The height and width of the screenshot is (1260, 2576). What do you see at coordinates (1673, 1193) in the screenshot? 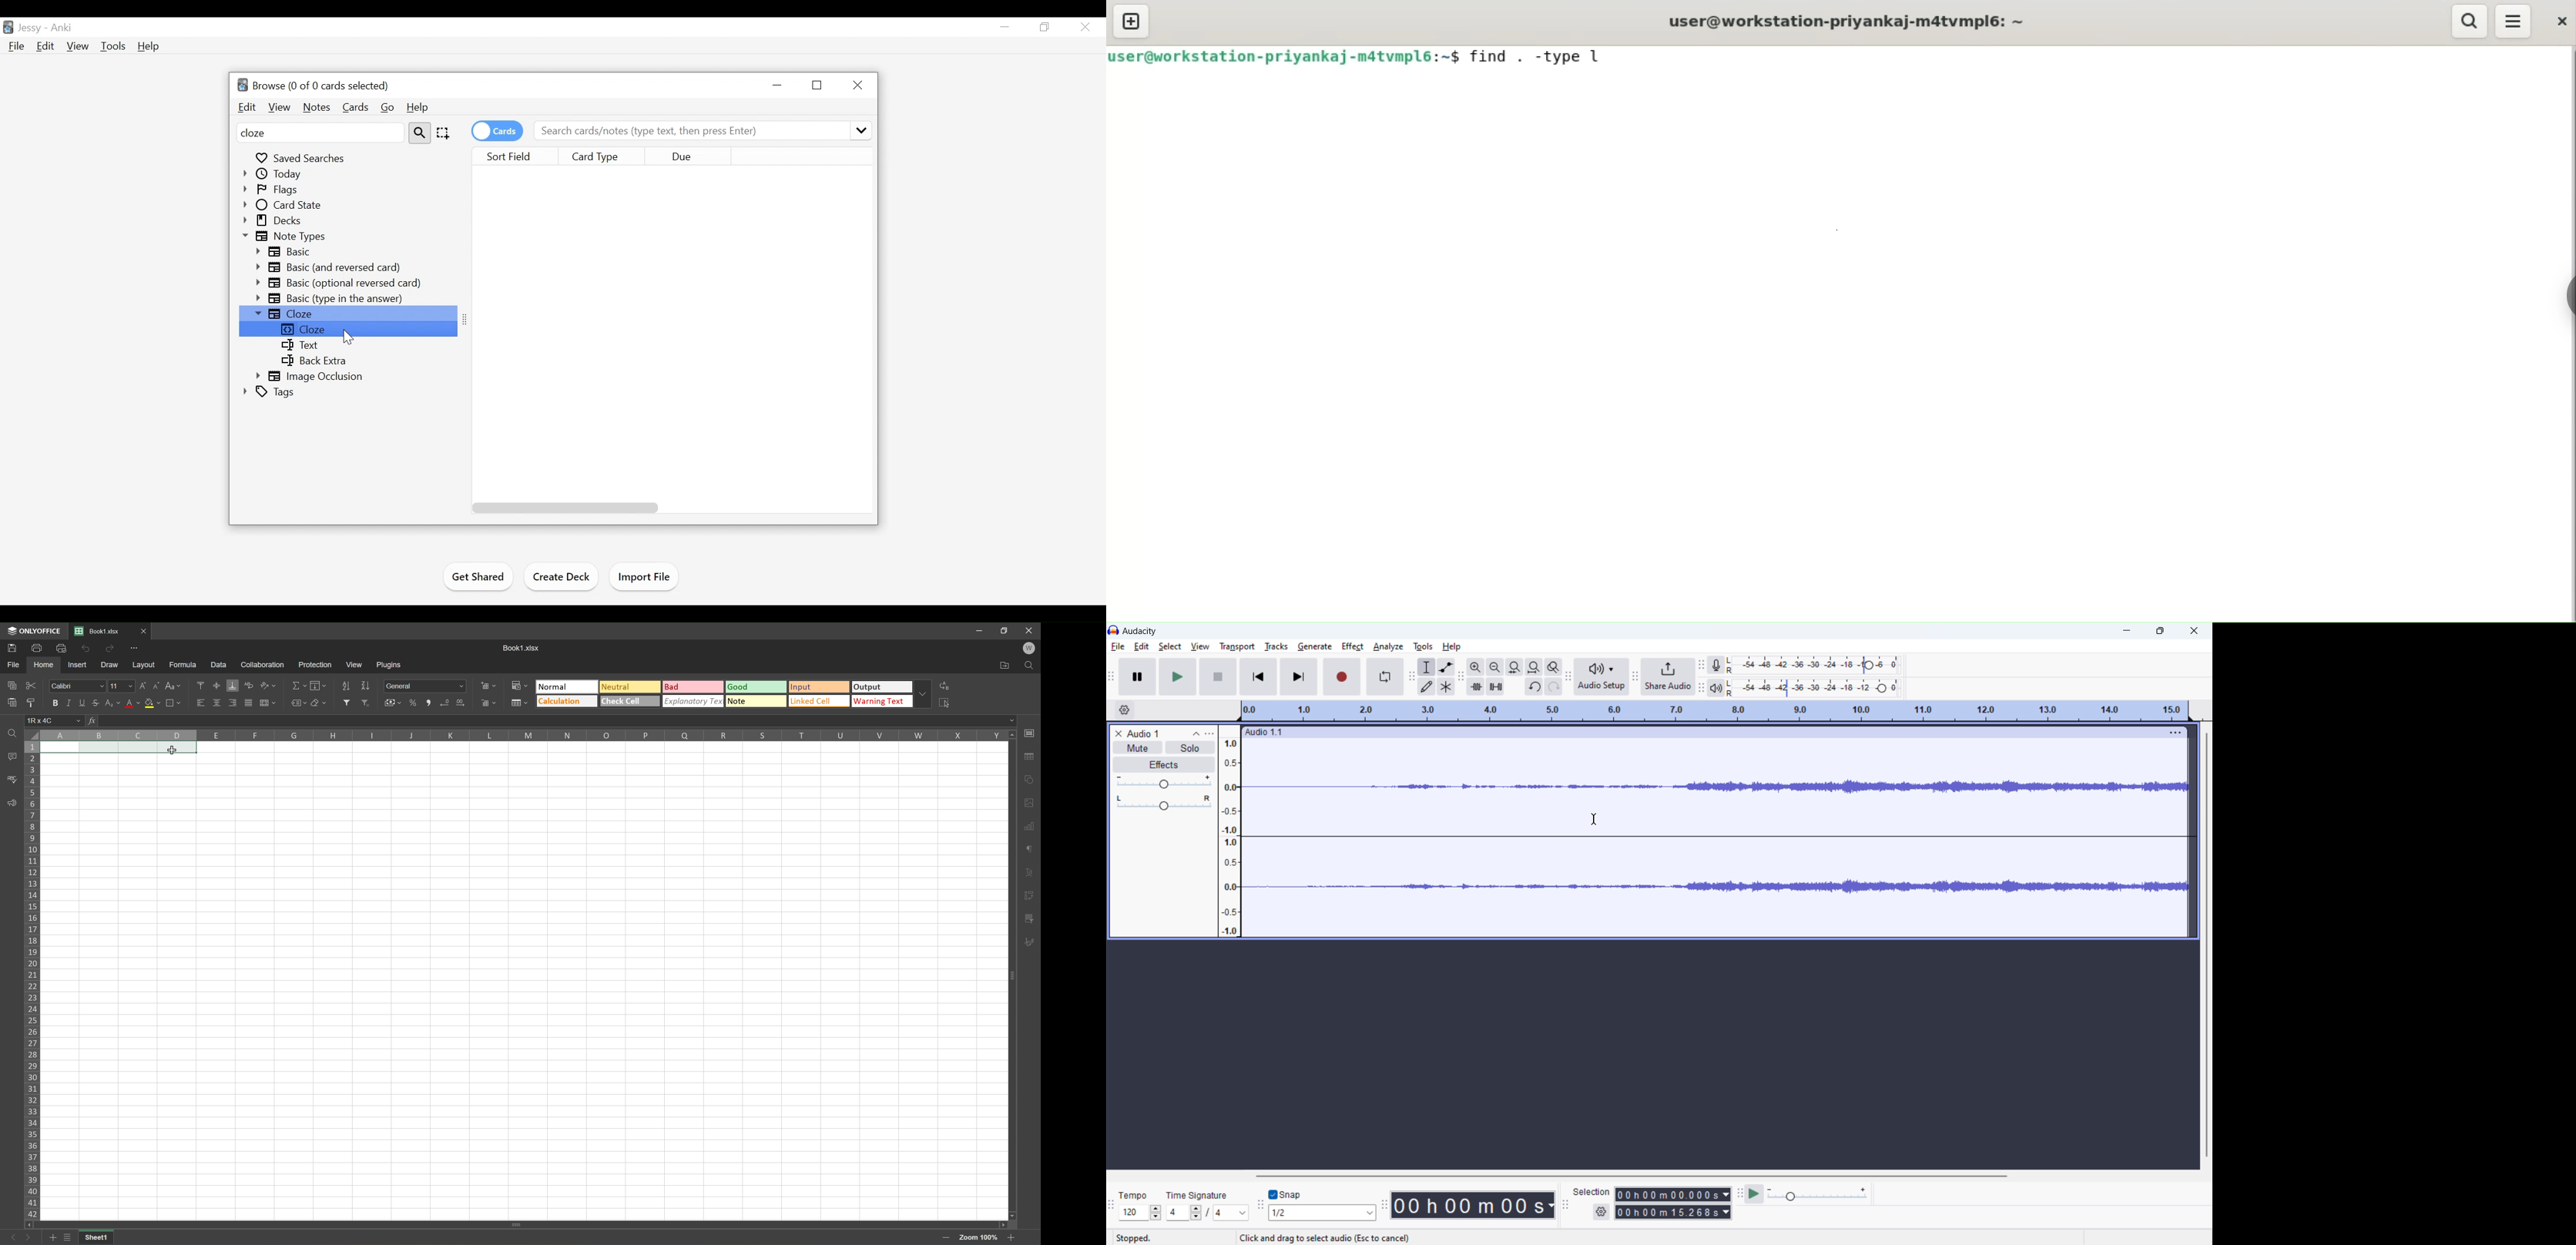
I see `00h00m00.000s (start time)` at bounding box center [1673, 1193].